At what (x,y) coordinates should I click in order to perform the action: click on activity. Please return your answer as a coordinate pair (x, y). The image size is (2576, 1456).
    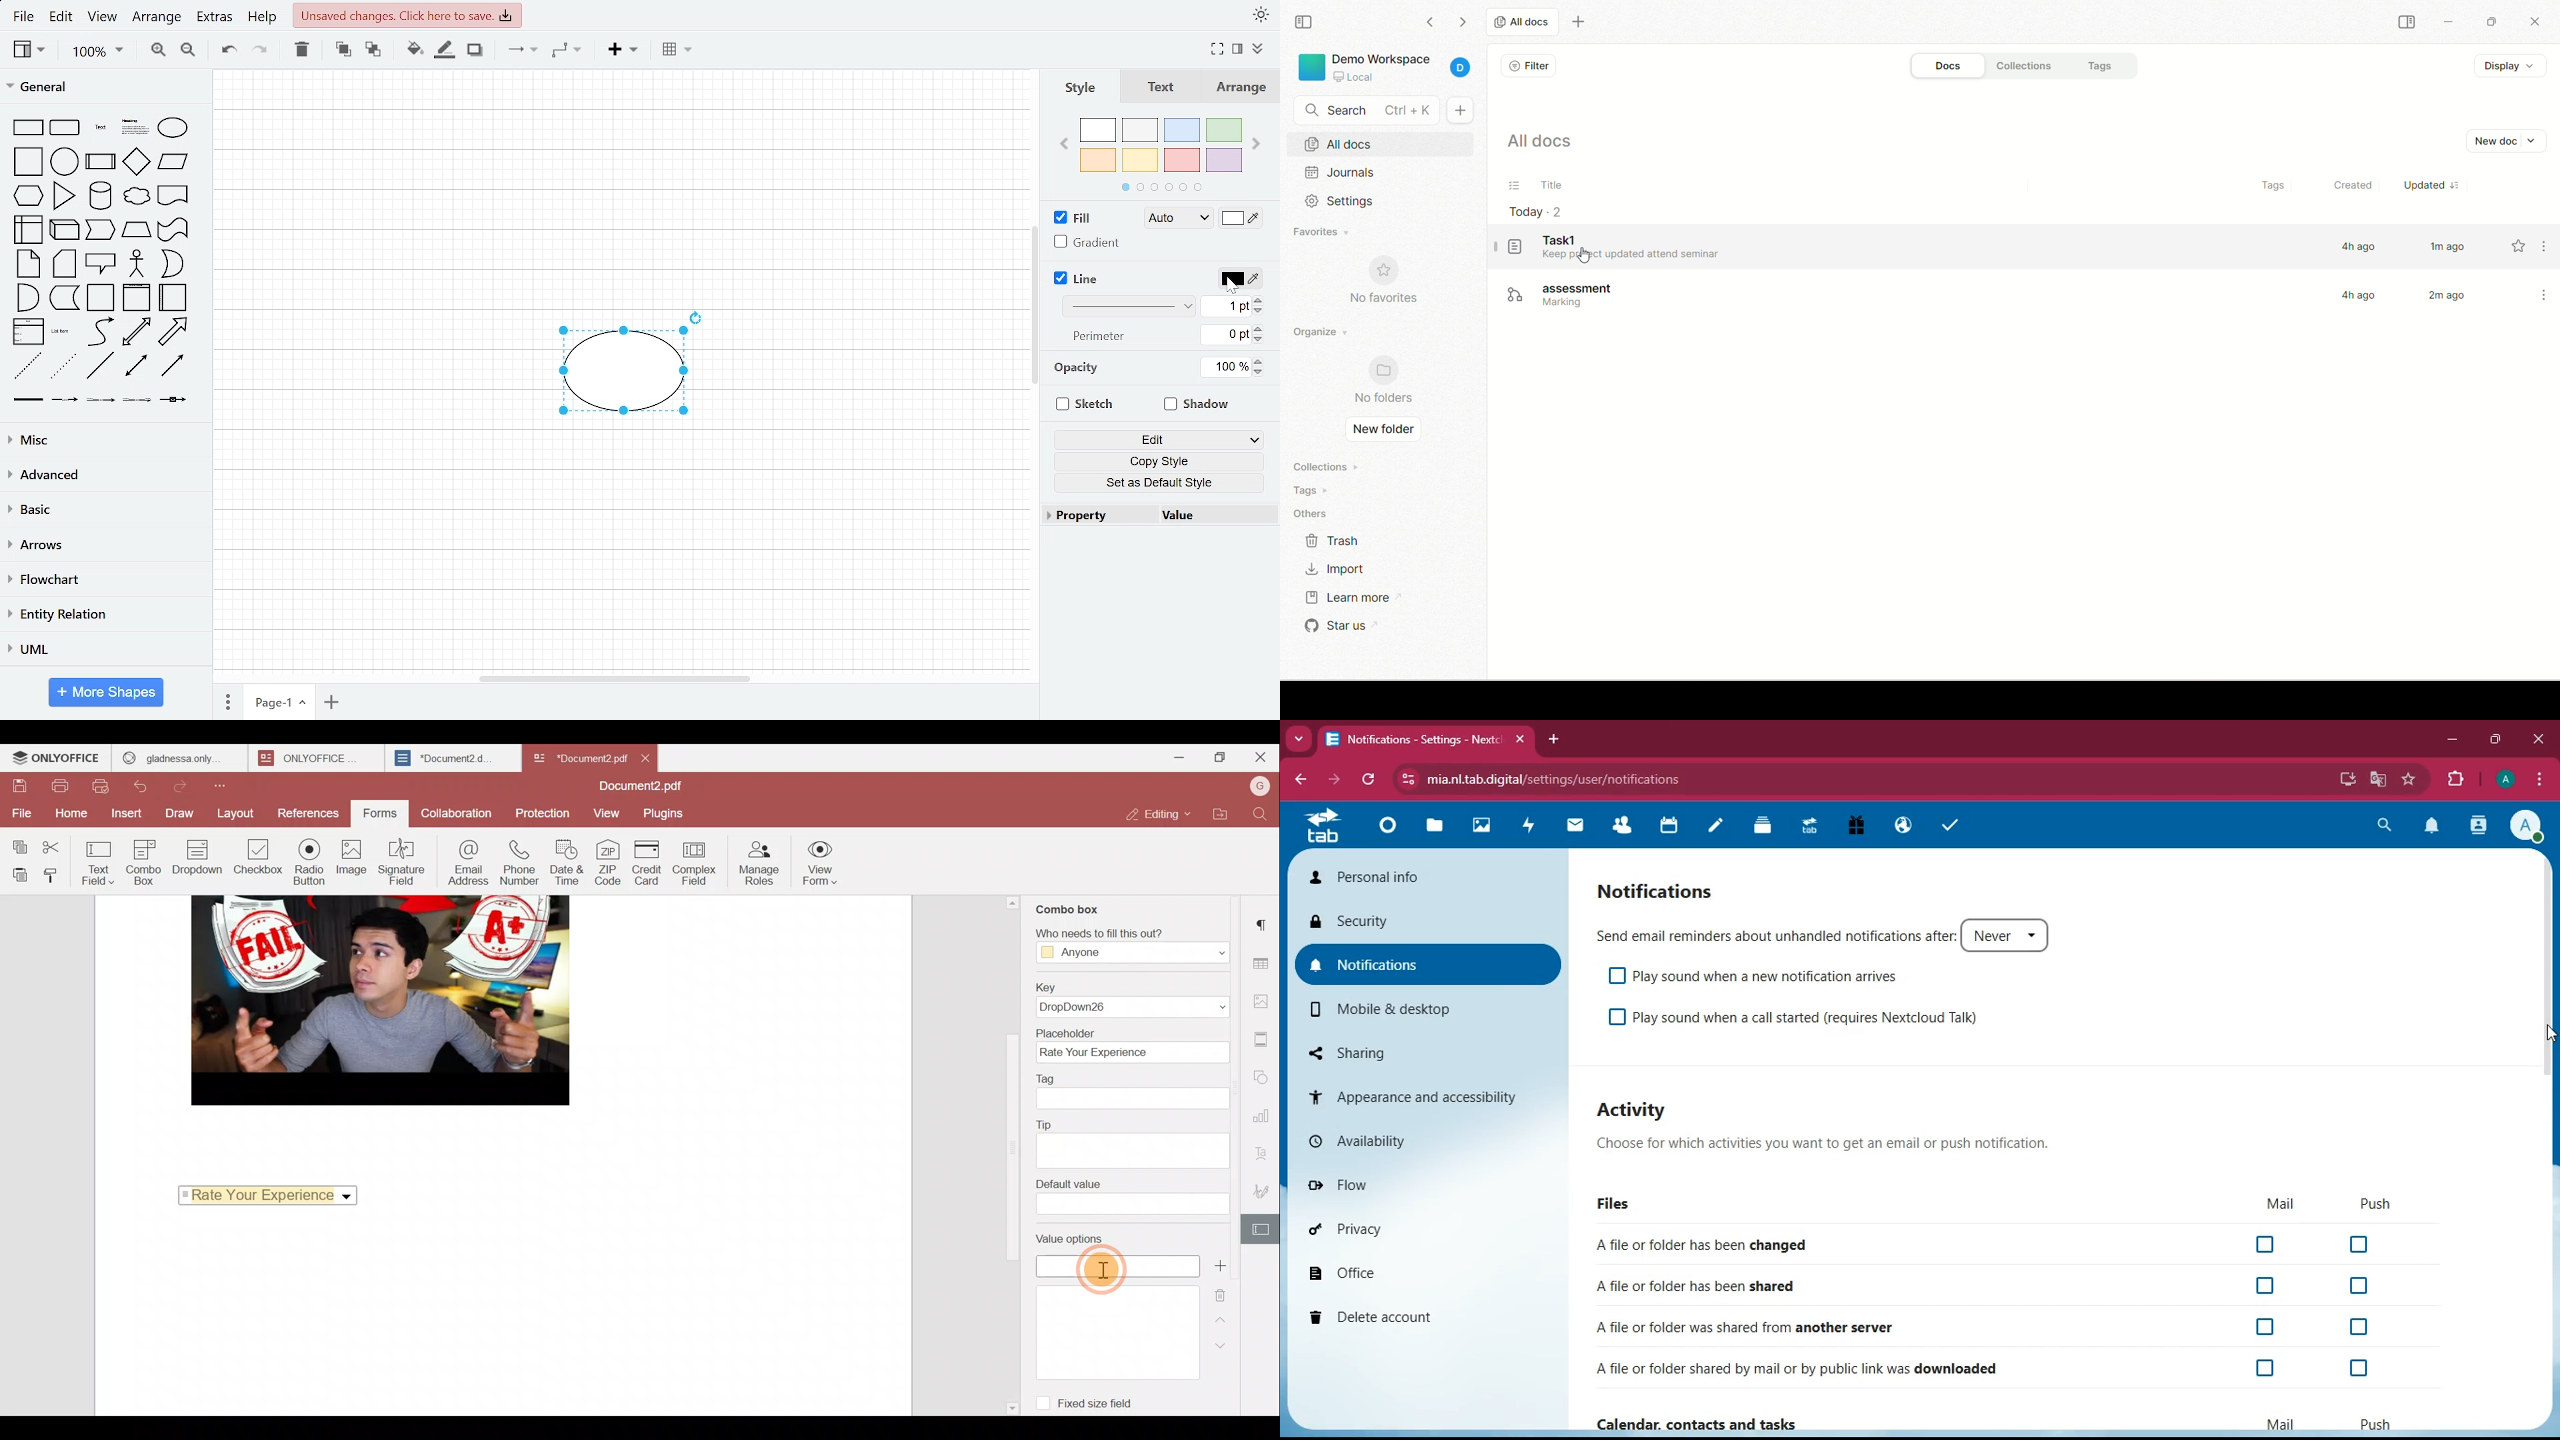
    Looking at the image, I should click on (2479, 827).